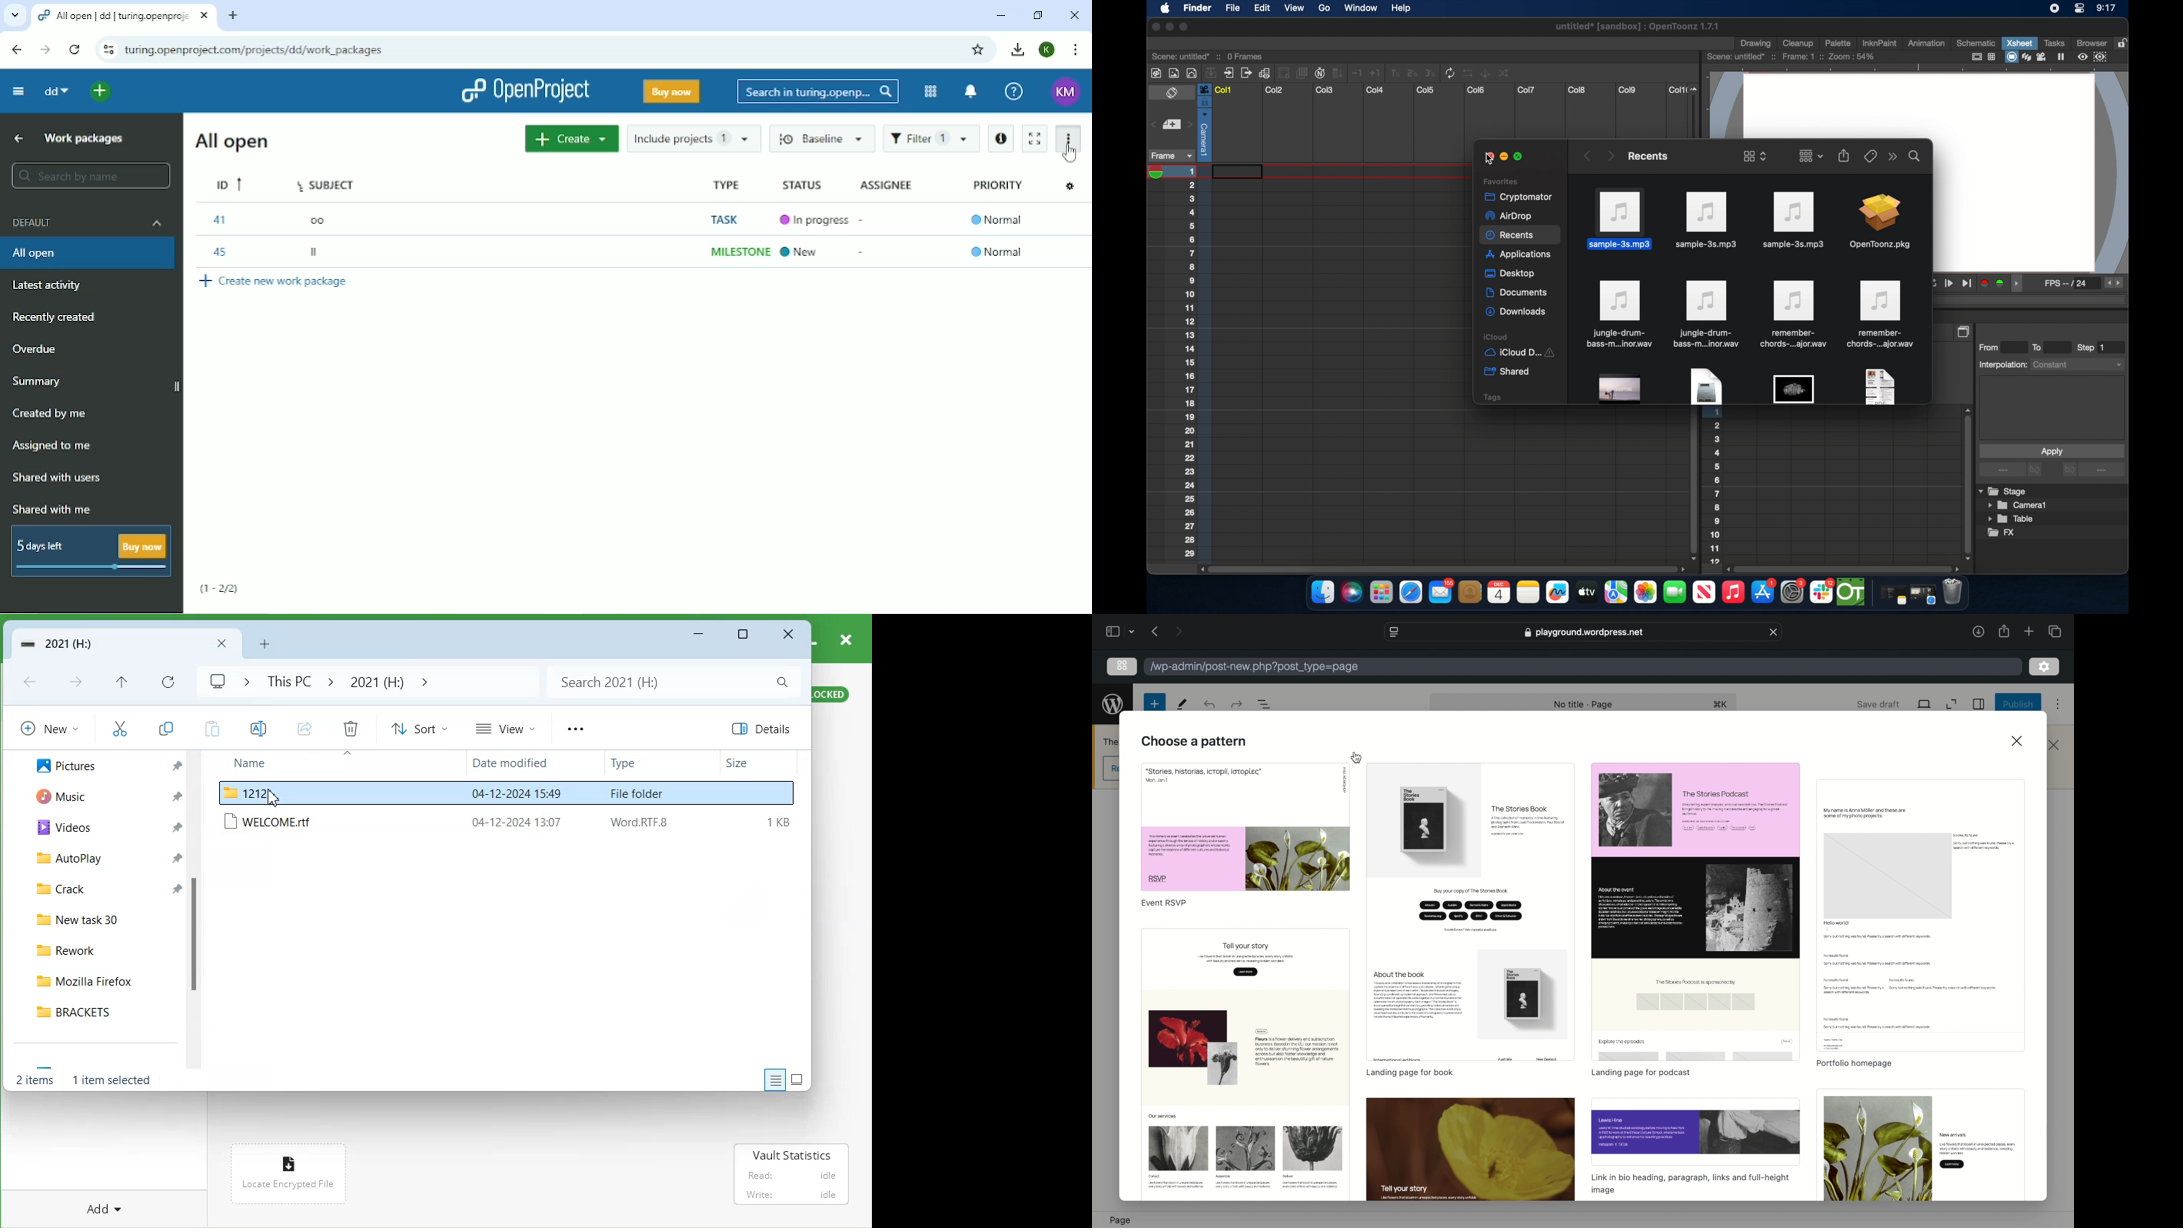  I want to click on tasks, so click(2054, 43).